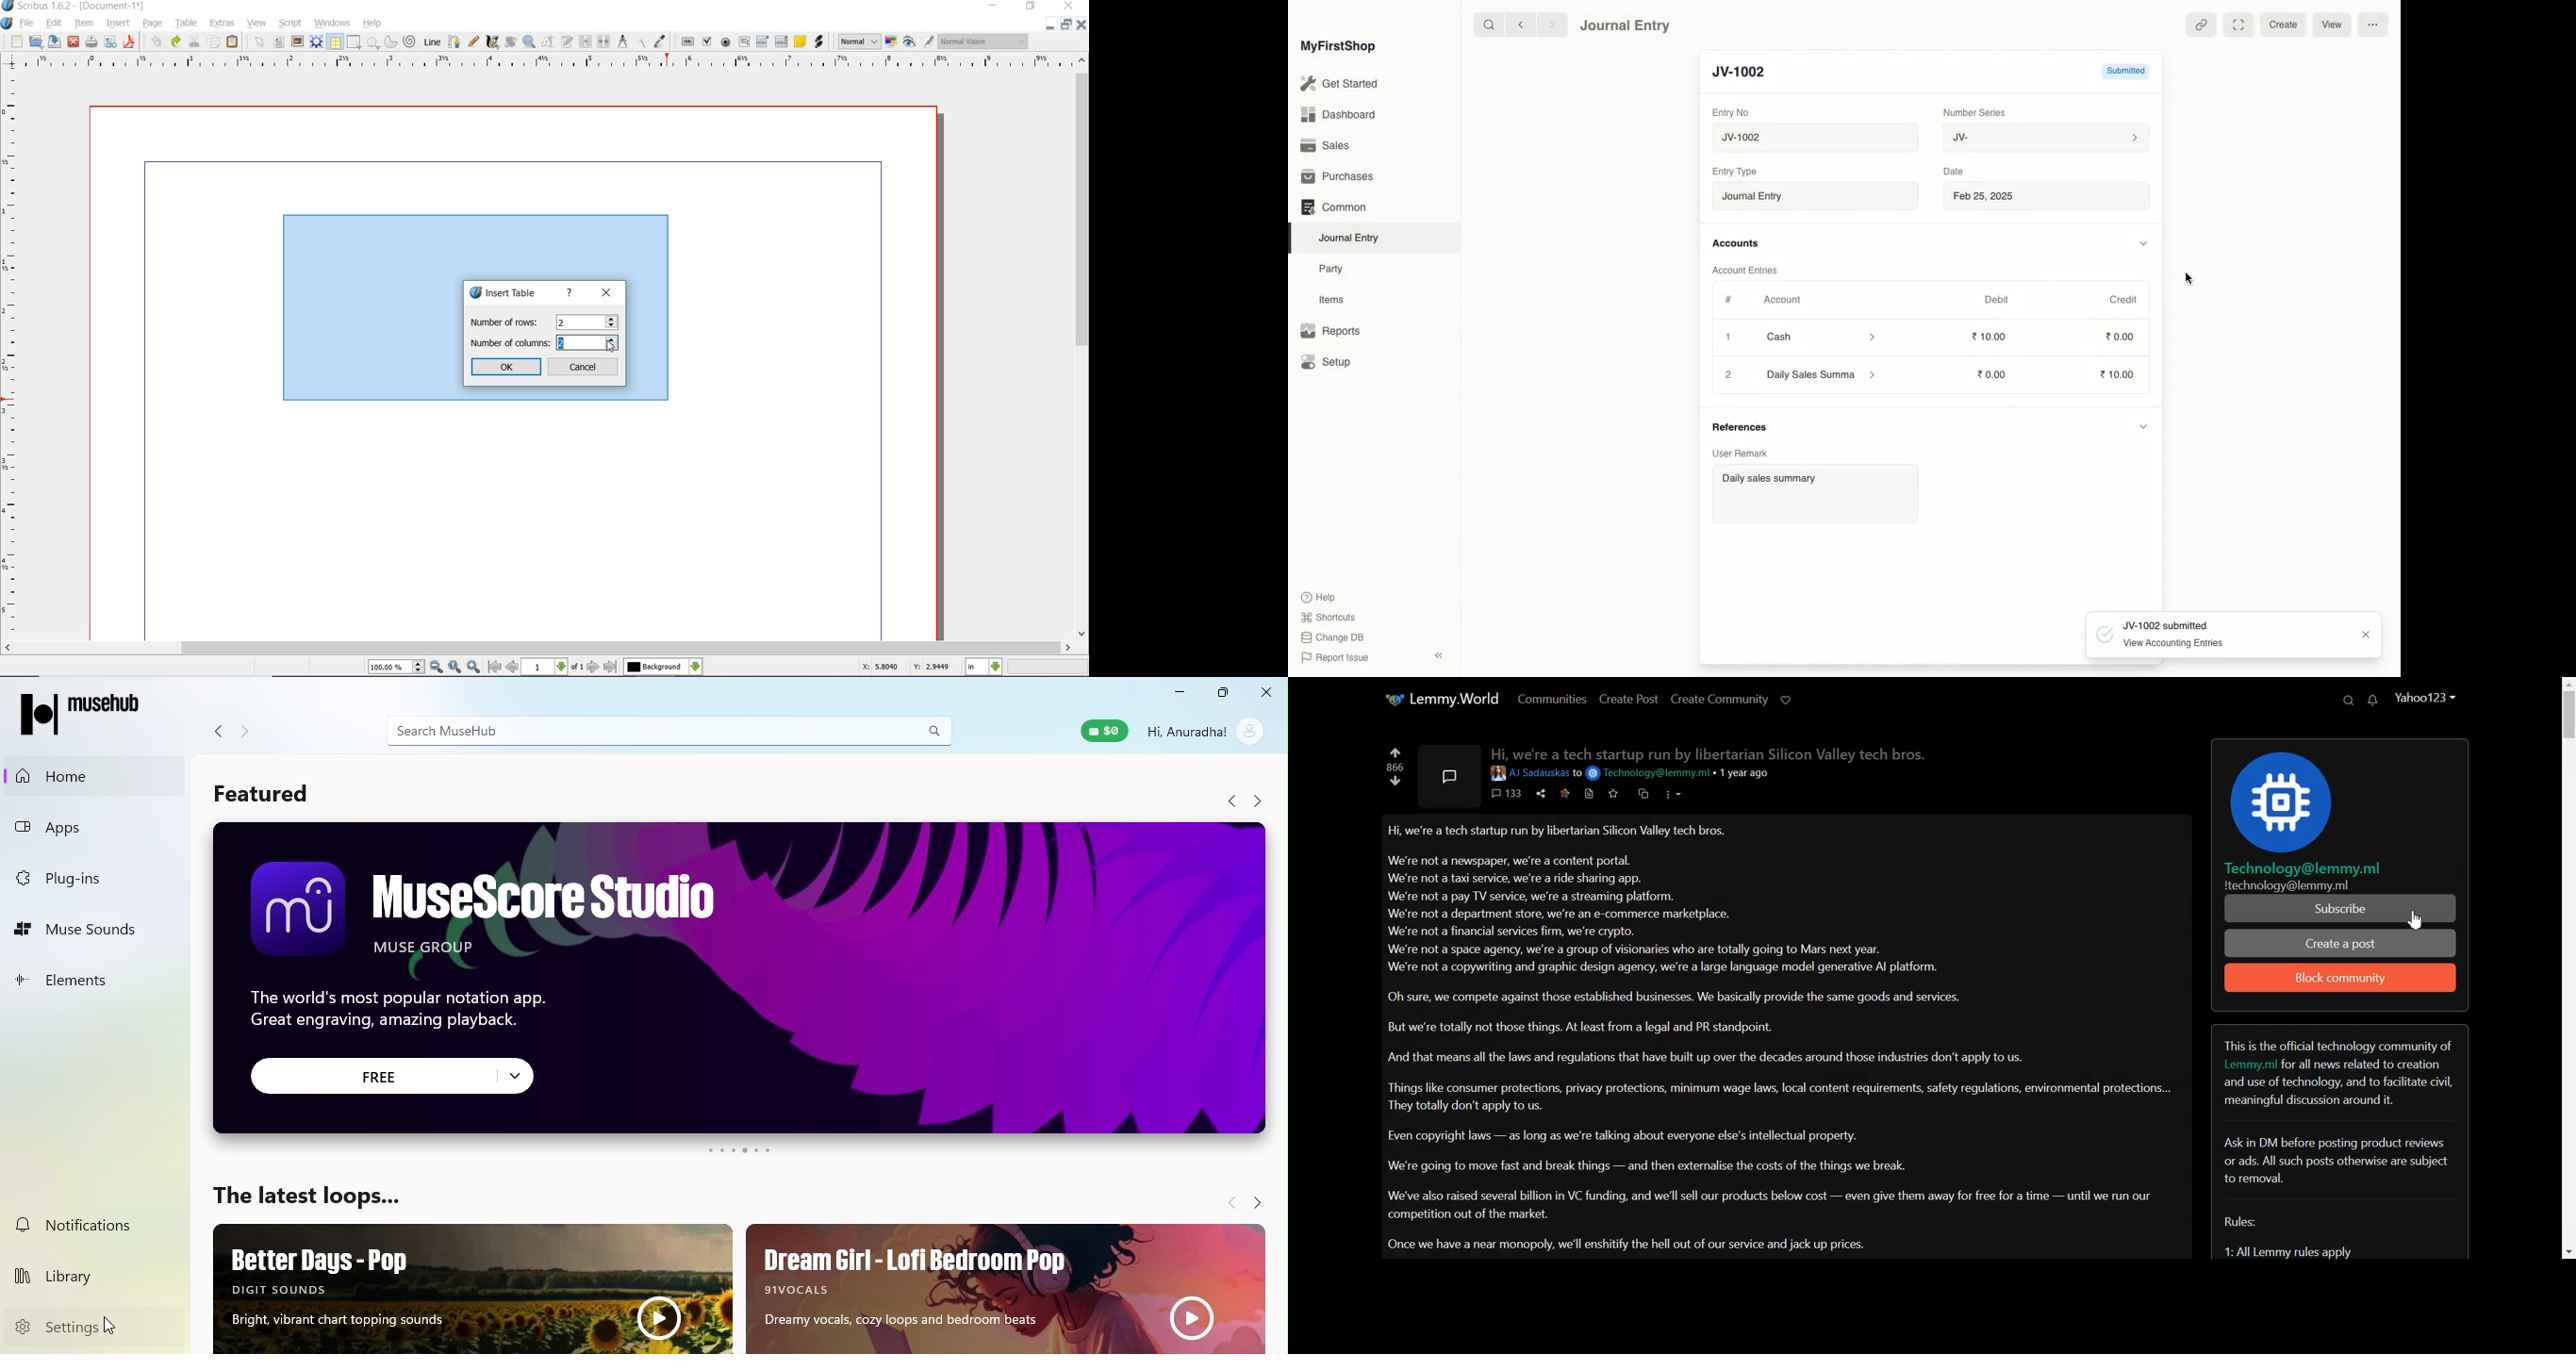 The height and width of the screenshot is (1372, 2576). Describe the element at coordinates (12, 355) in the screenshot. I see `ruler` at that location.